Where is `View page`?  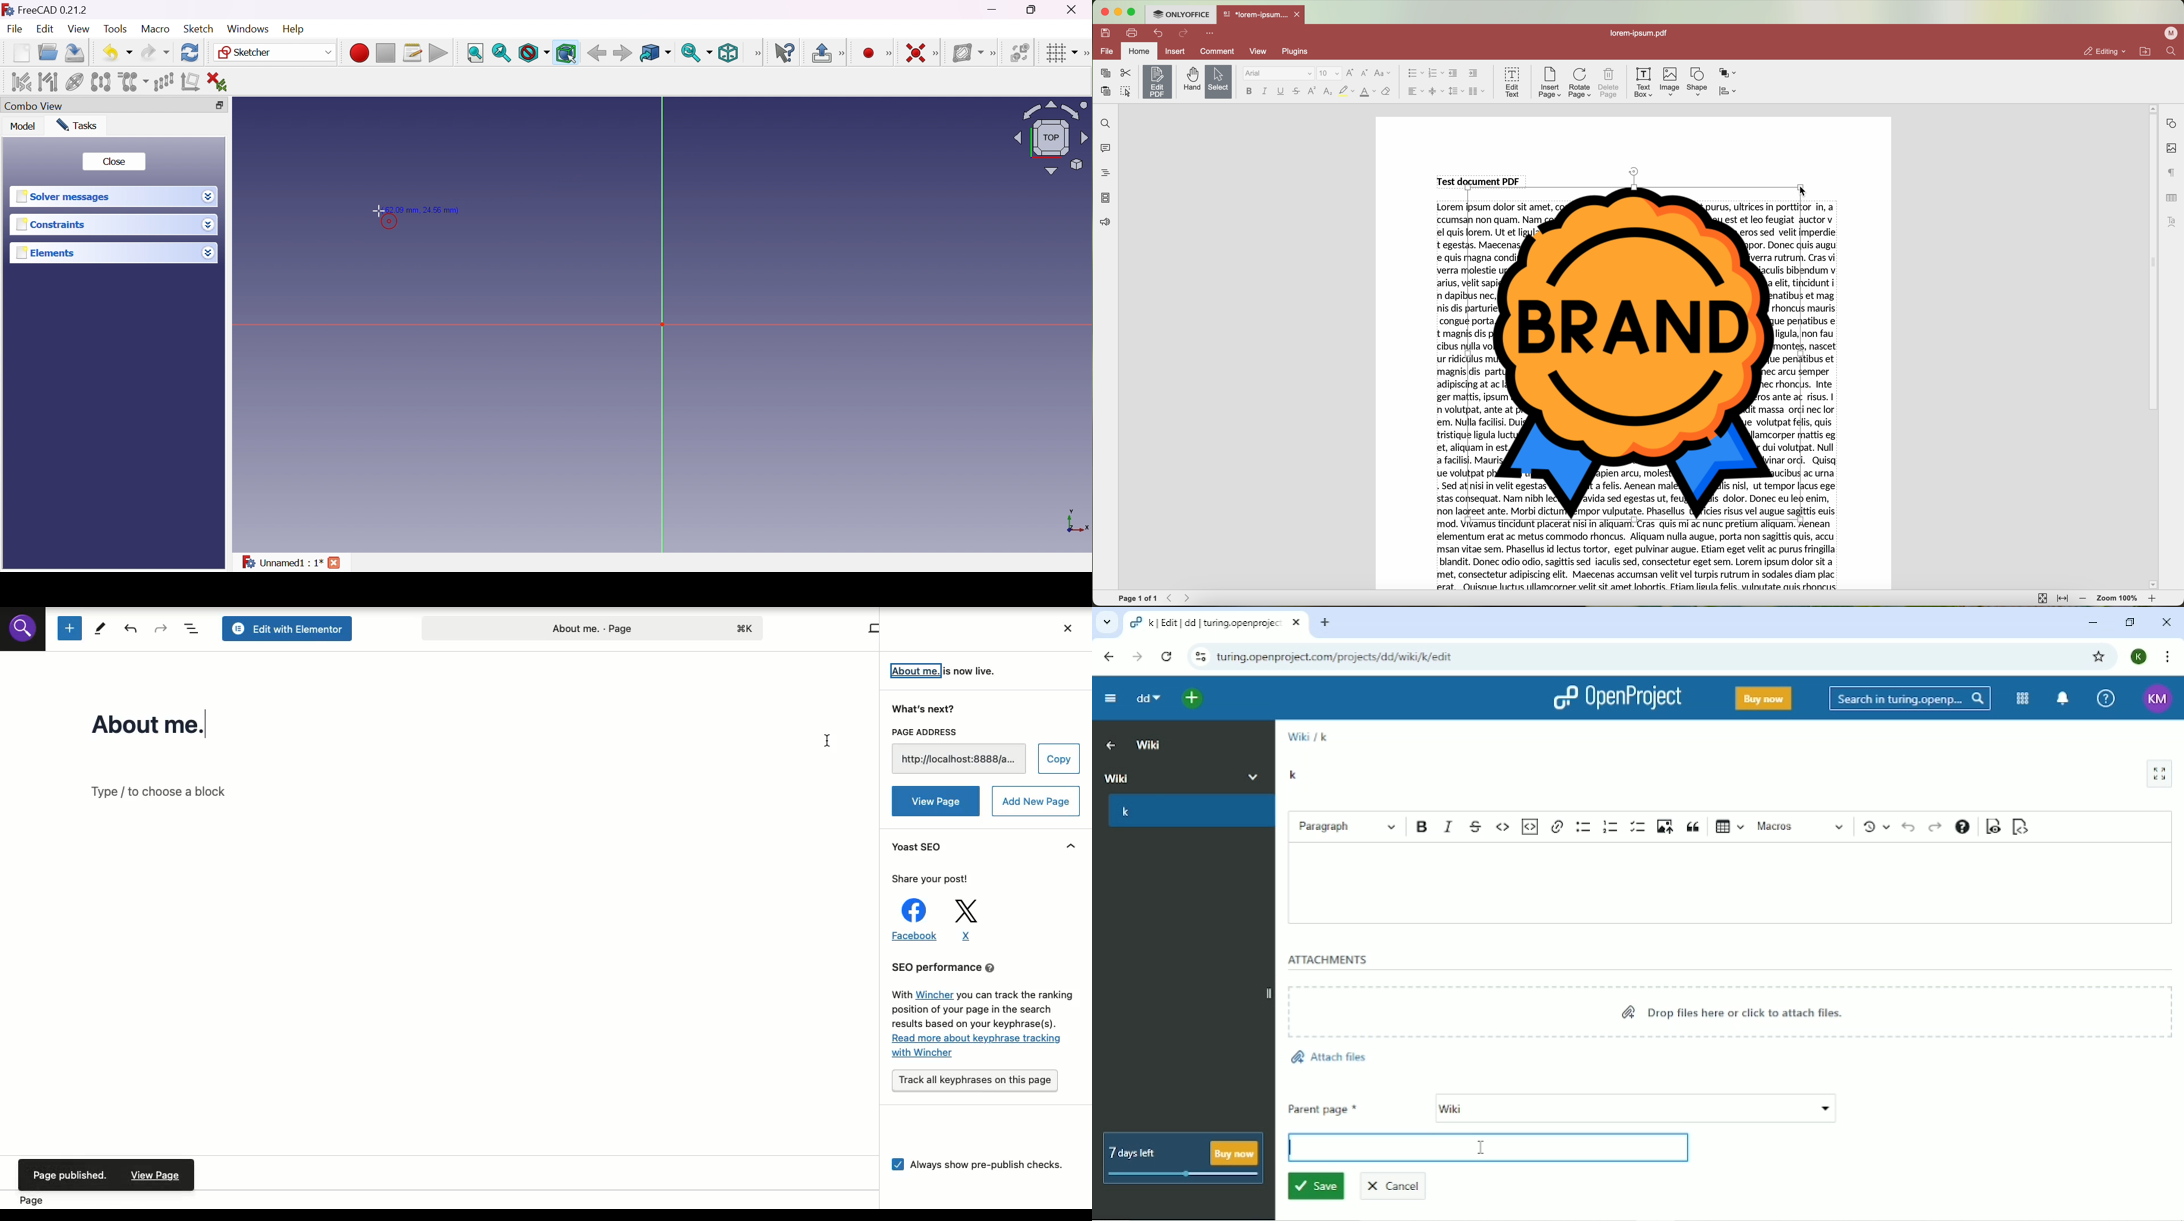 View page is located at coordinates (934, 800).